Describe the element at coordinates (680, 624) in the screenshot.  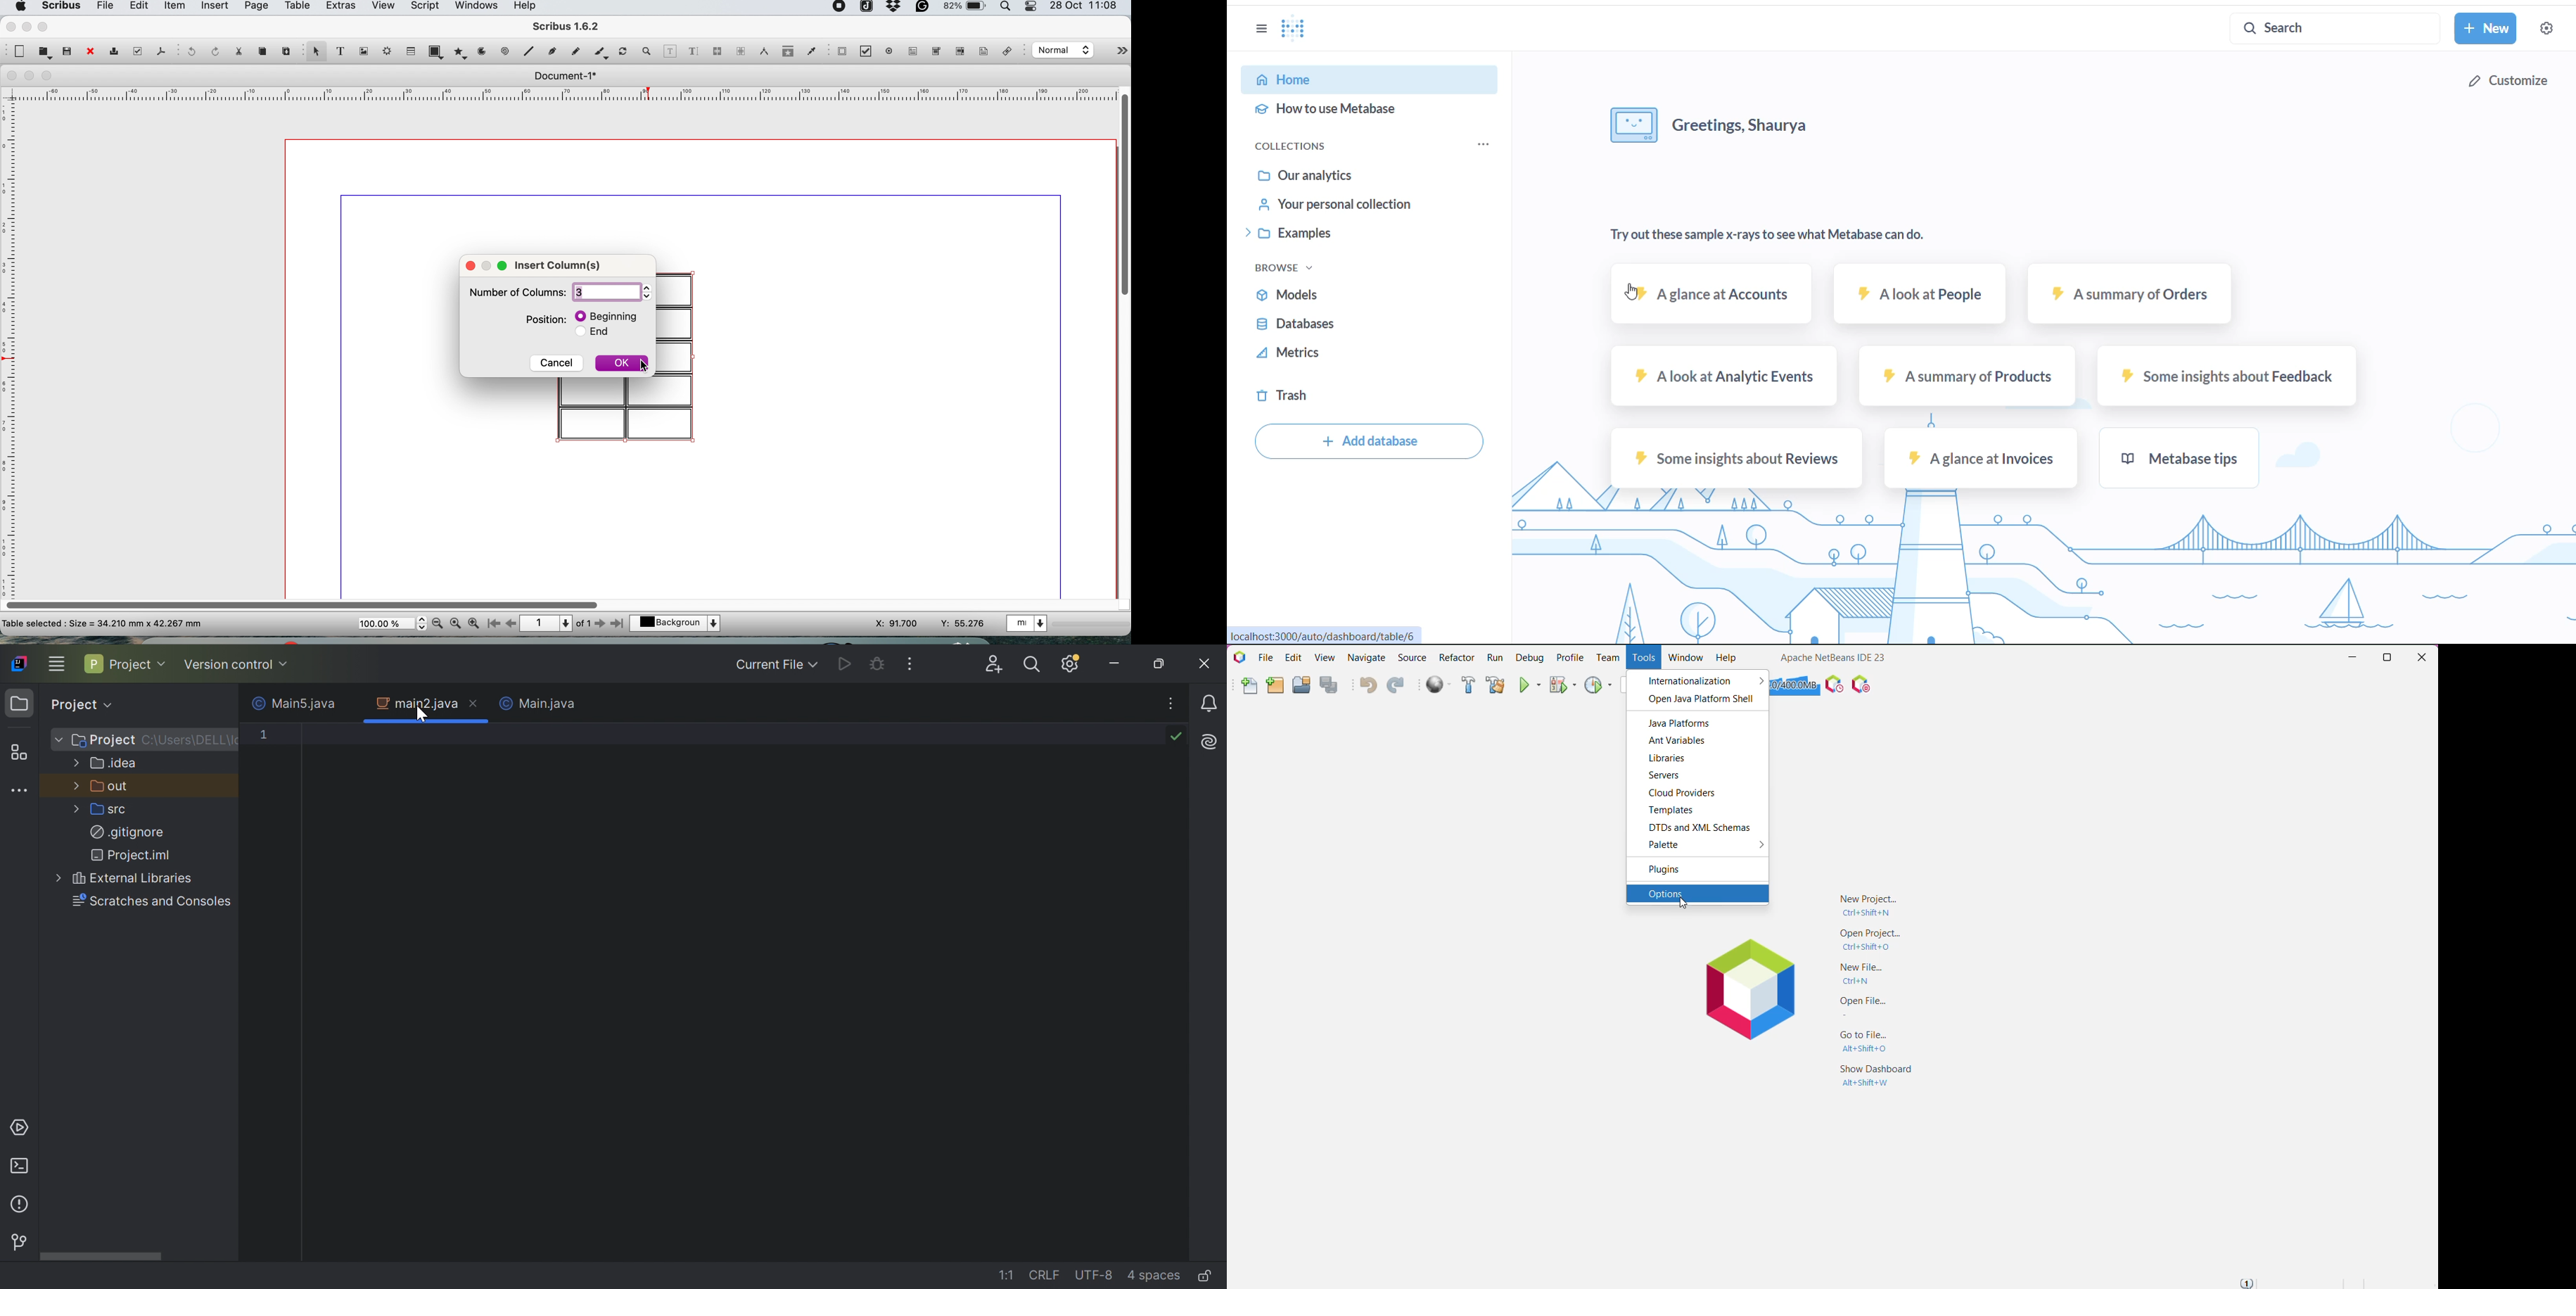
I see `select the current layer` at that location.